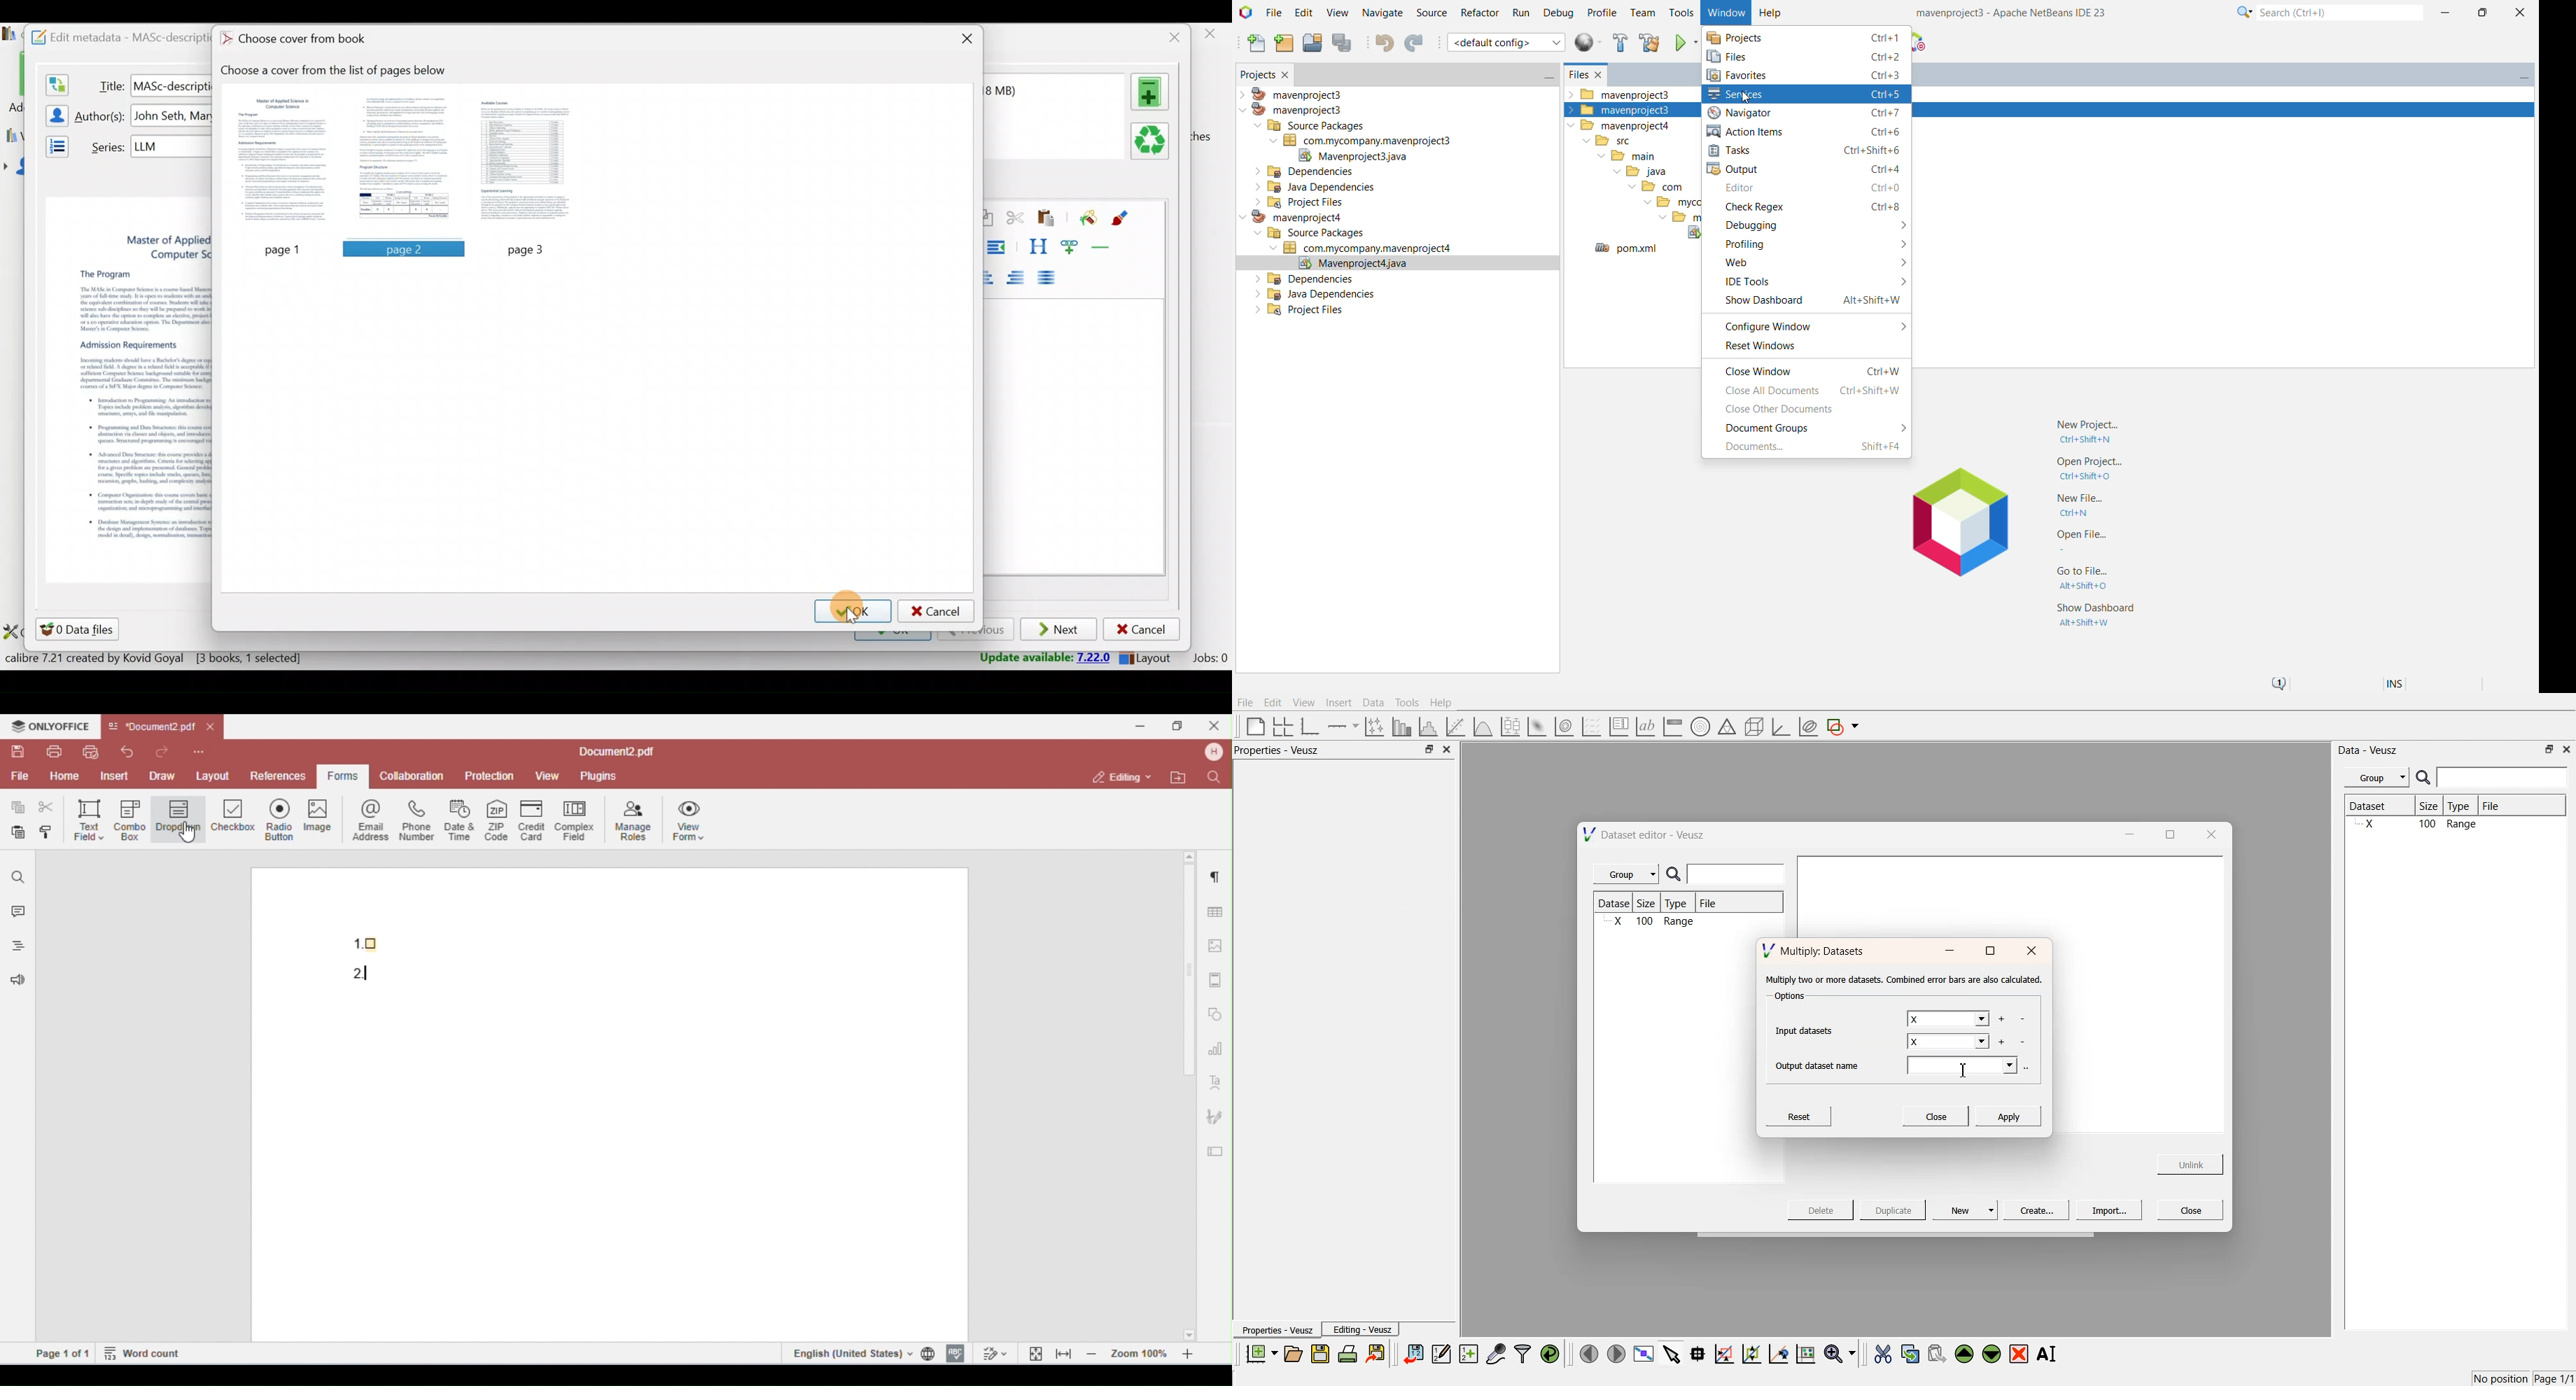 This screenshot has width=2576, height=1400. I want to click on Background colour, so click(1086, 219).